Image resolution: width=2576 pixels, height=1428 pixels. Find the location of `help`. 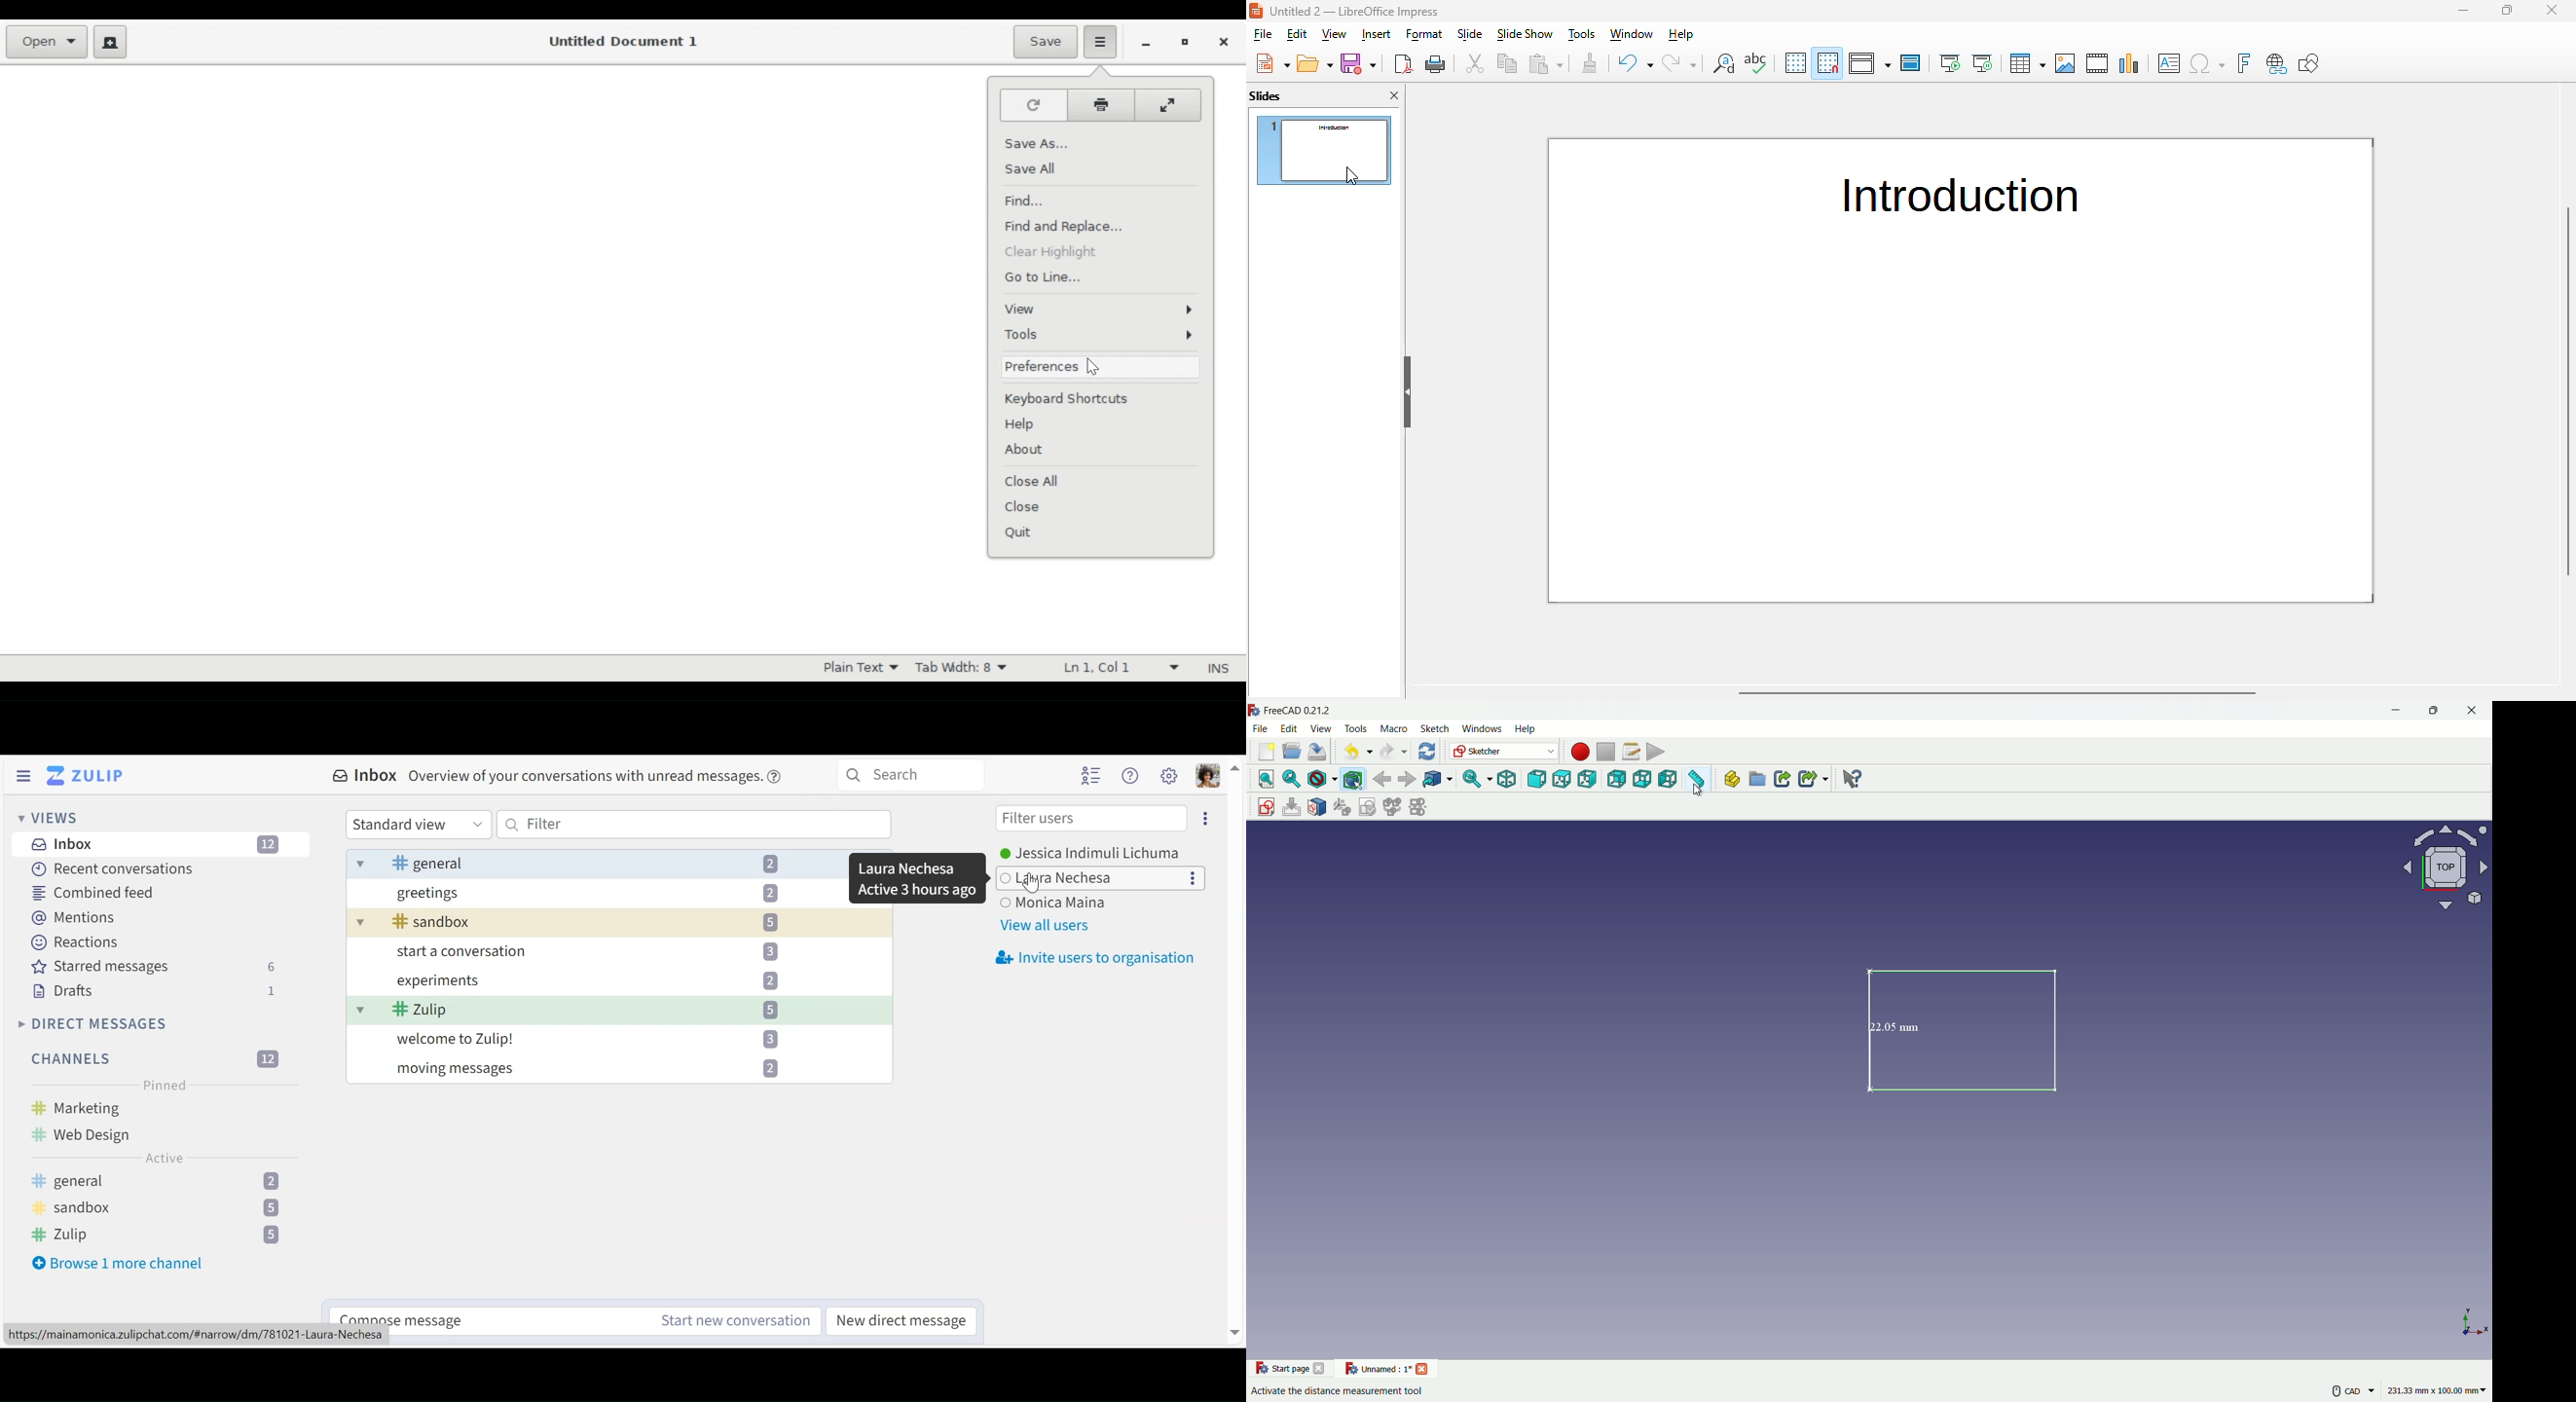

help is located at coordinates (1682, 34).